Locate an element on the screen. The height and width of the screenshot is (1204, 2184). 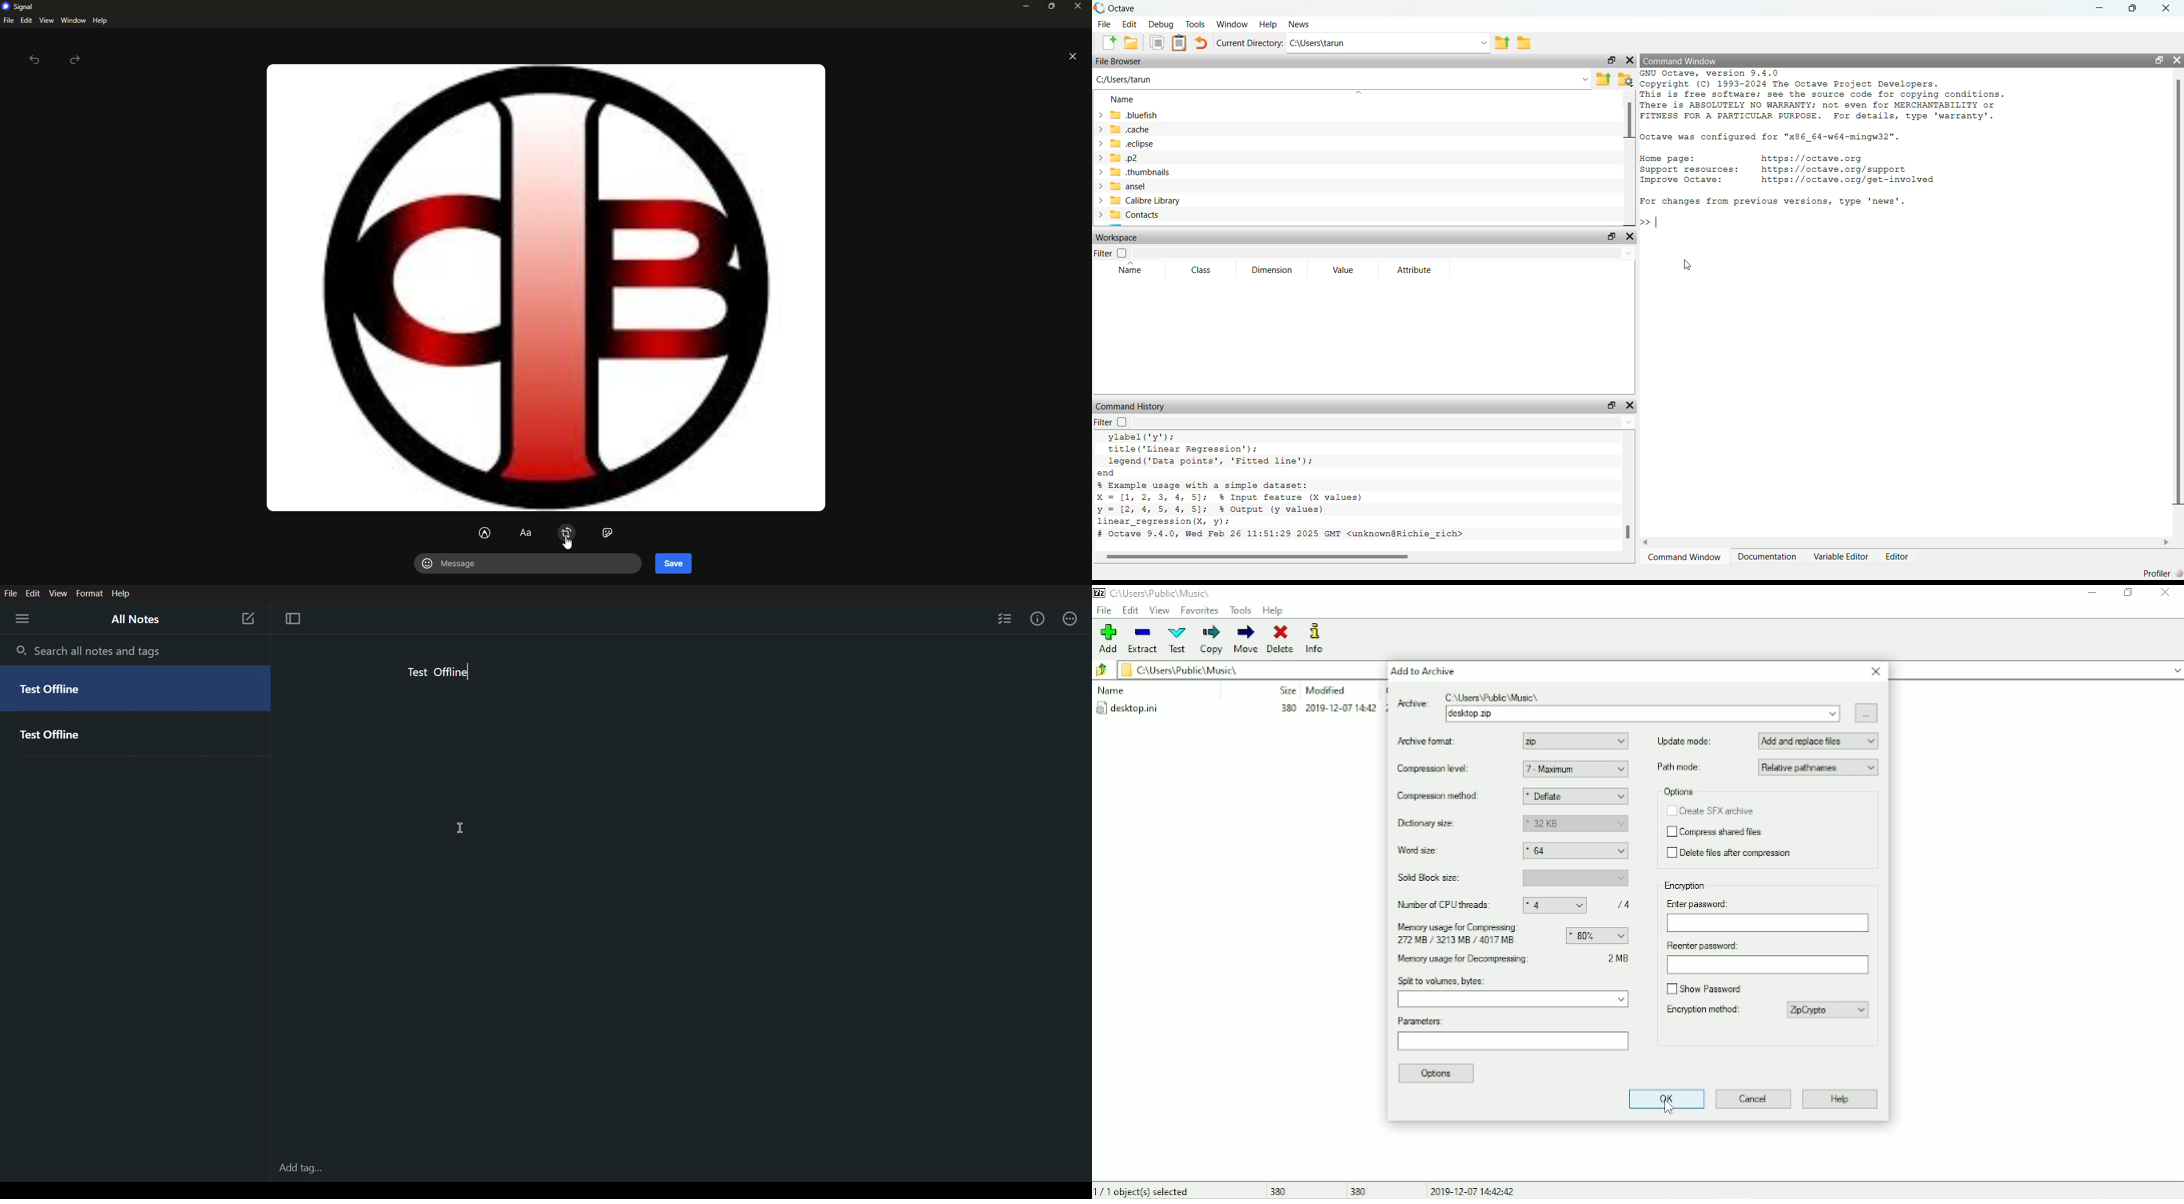
Focus Mode is located at coordinates (297, 620).